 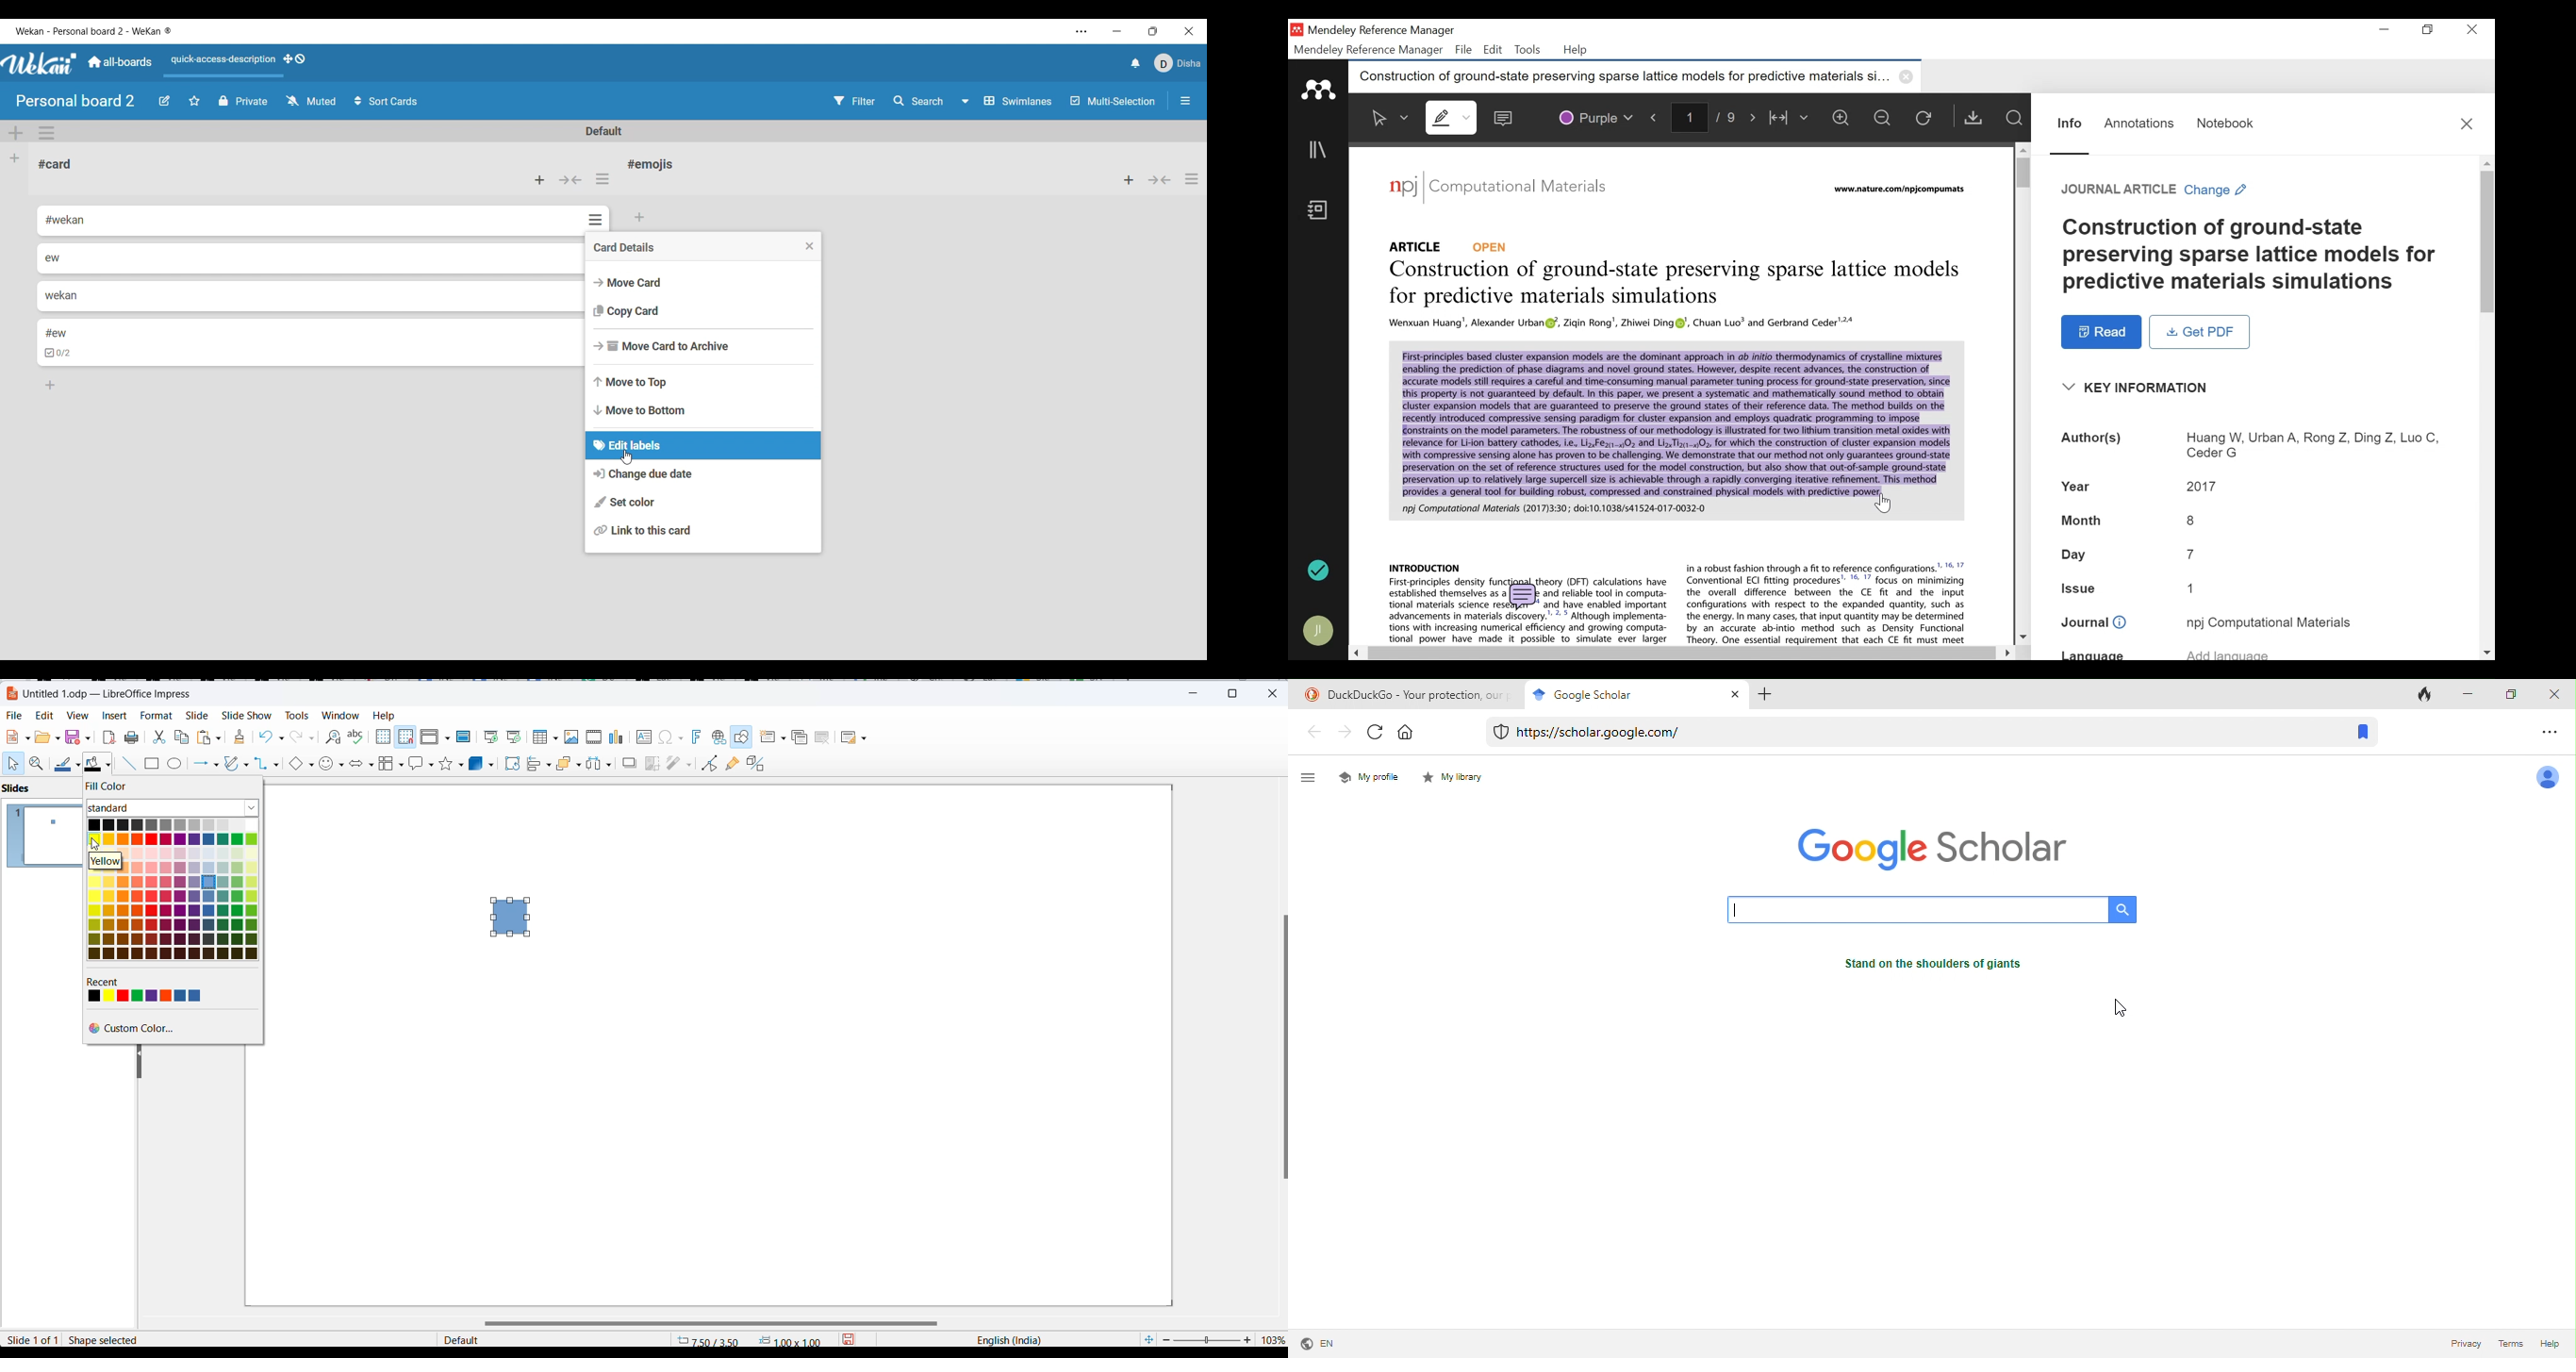 I want to click on basic shapes, so click(x=300, y=765).